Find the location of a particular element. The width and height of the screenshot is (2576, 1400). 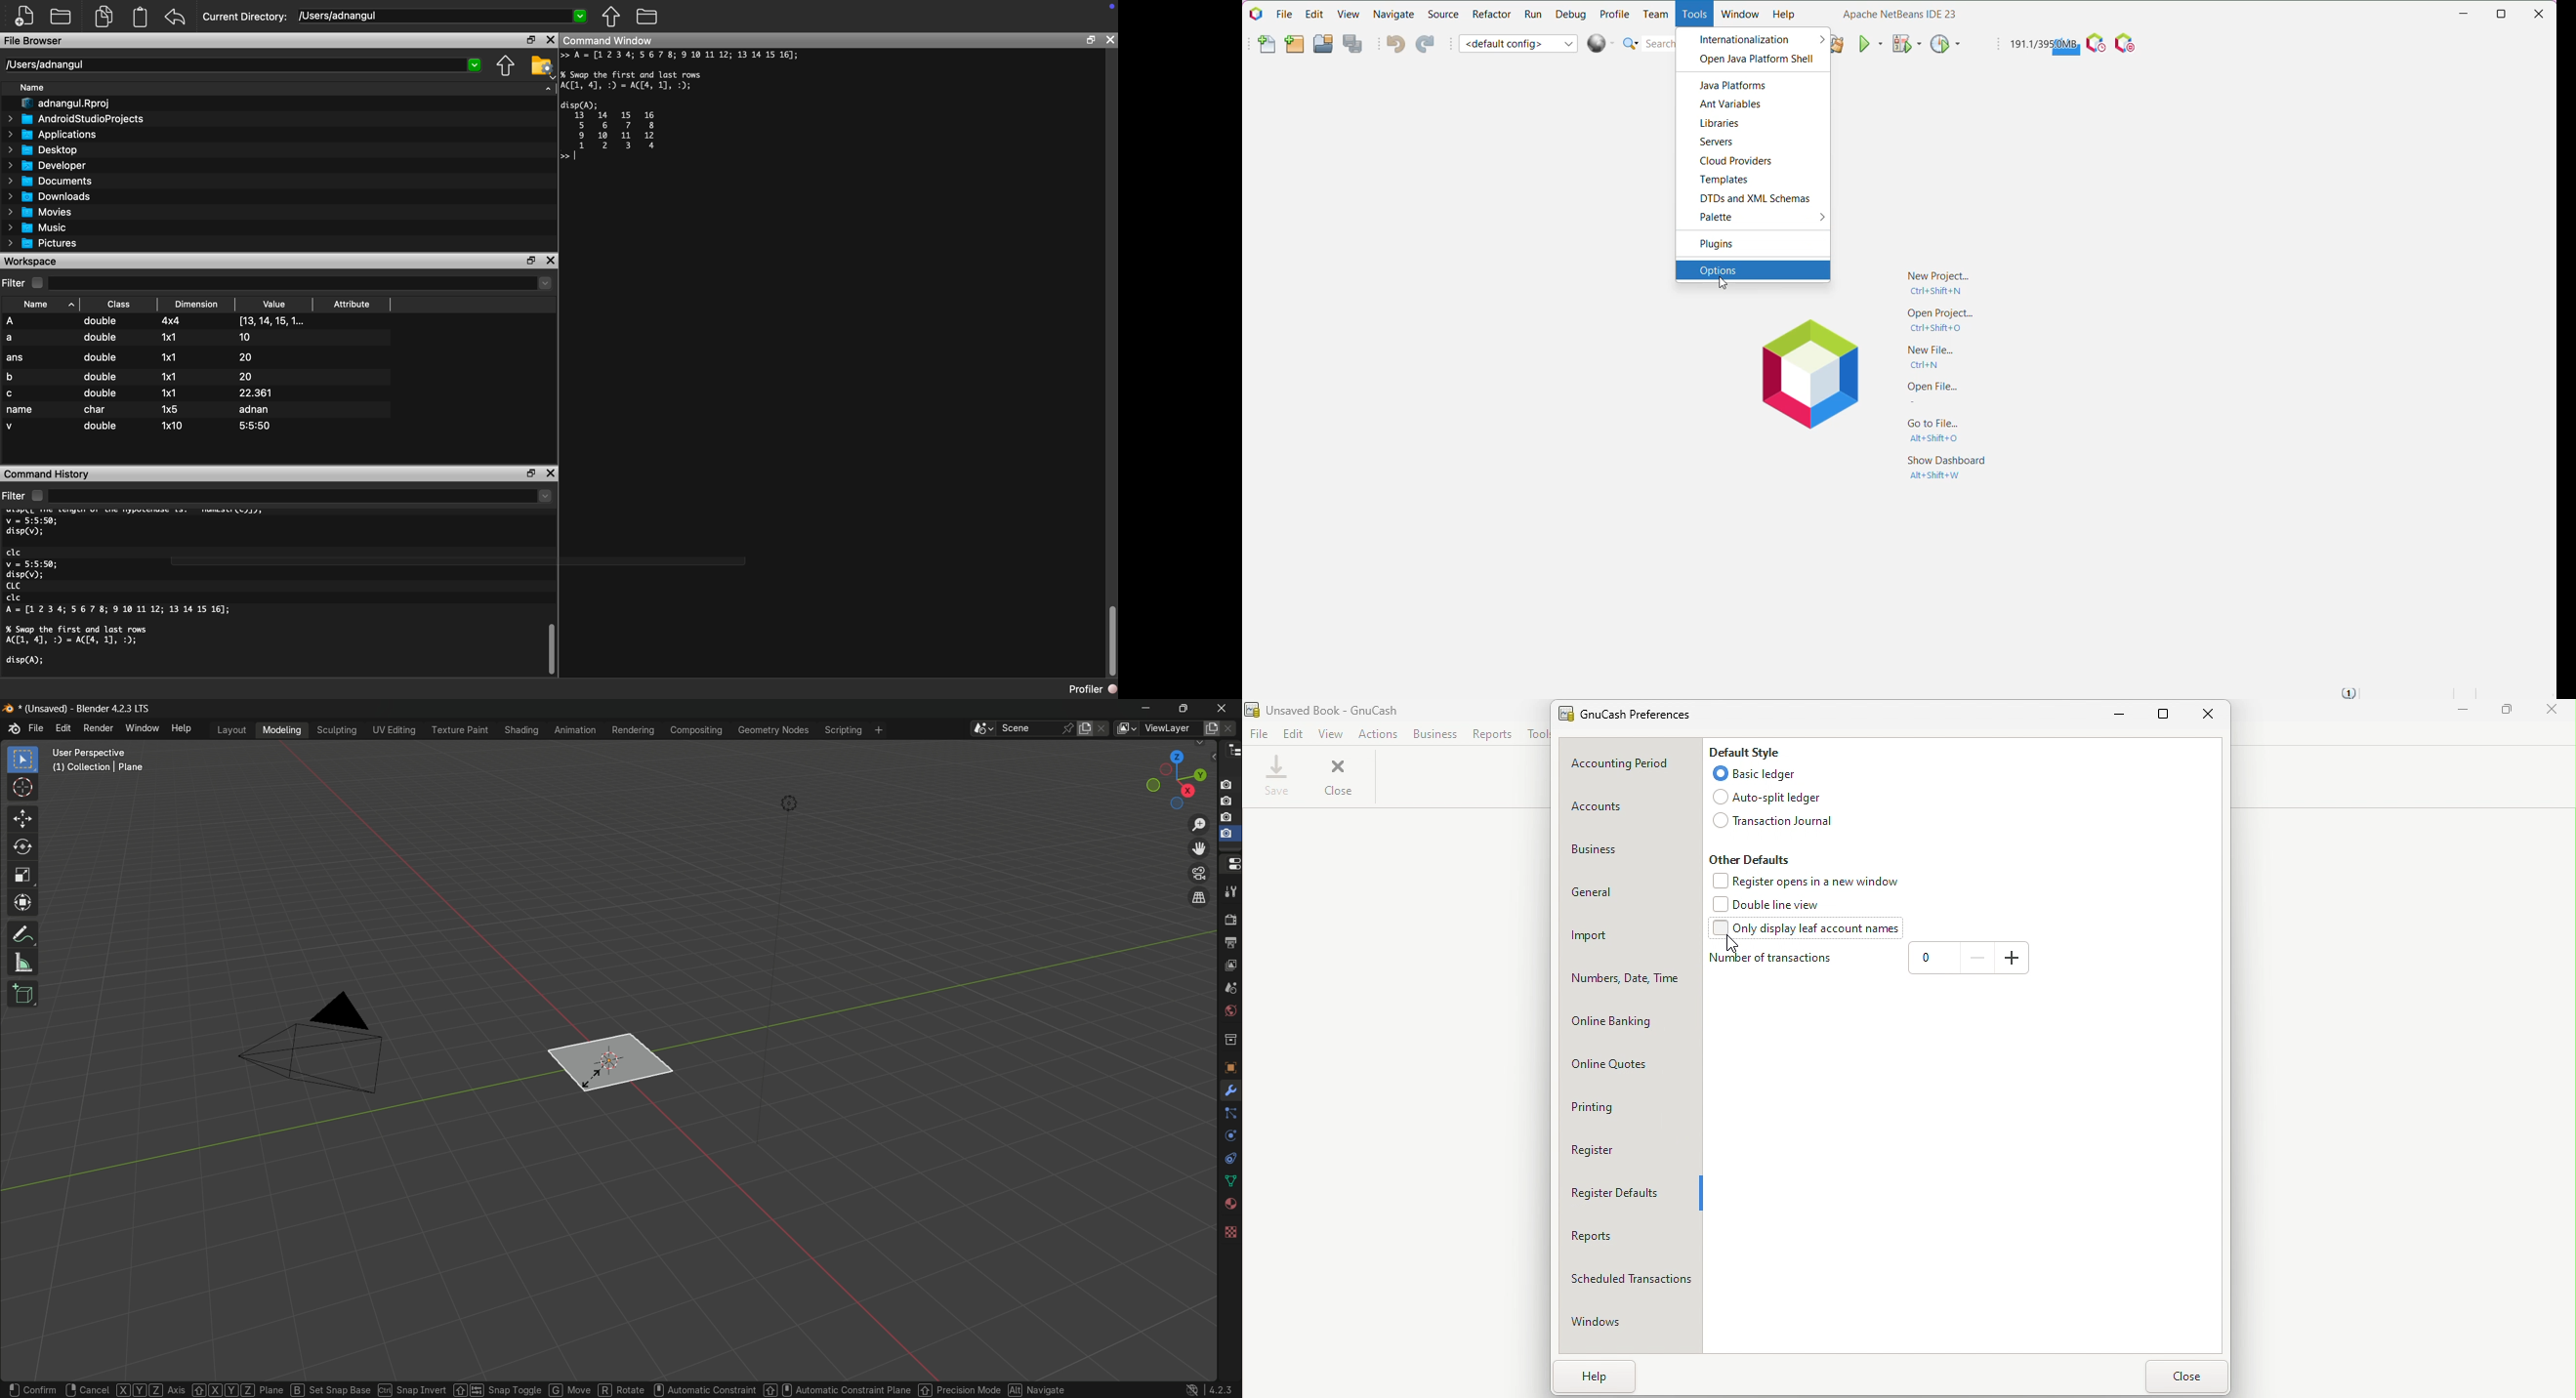

> [@ Movies is located at coordinates (40, 213).